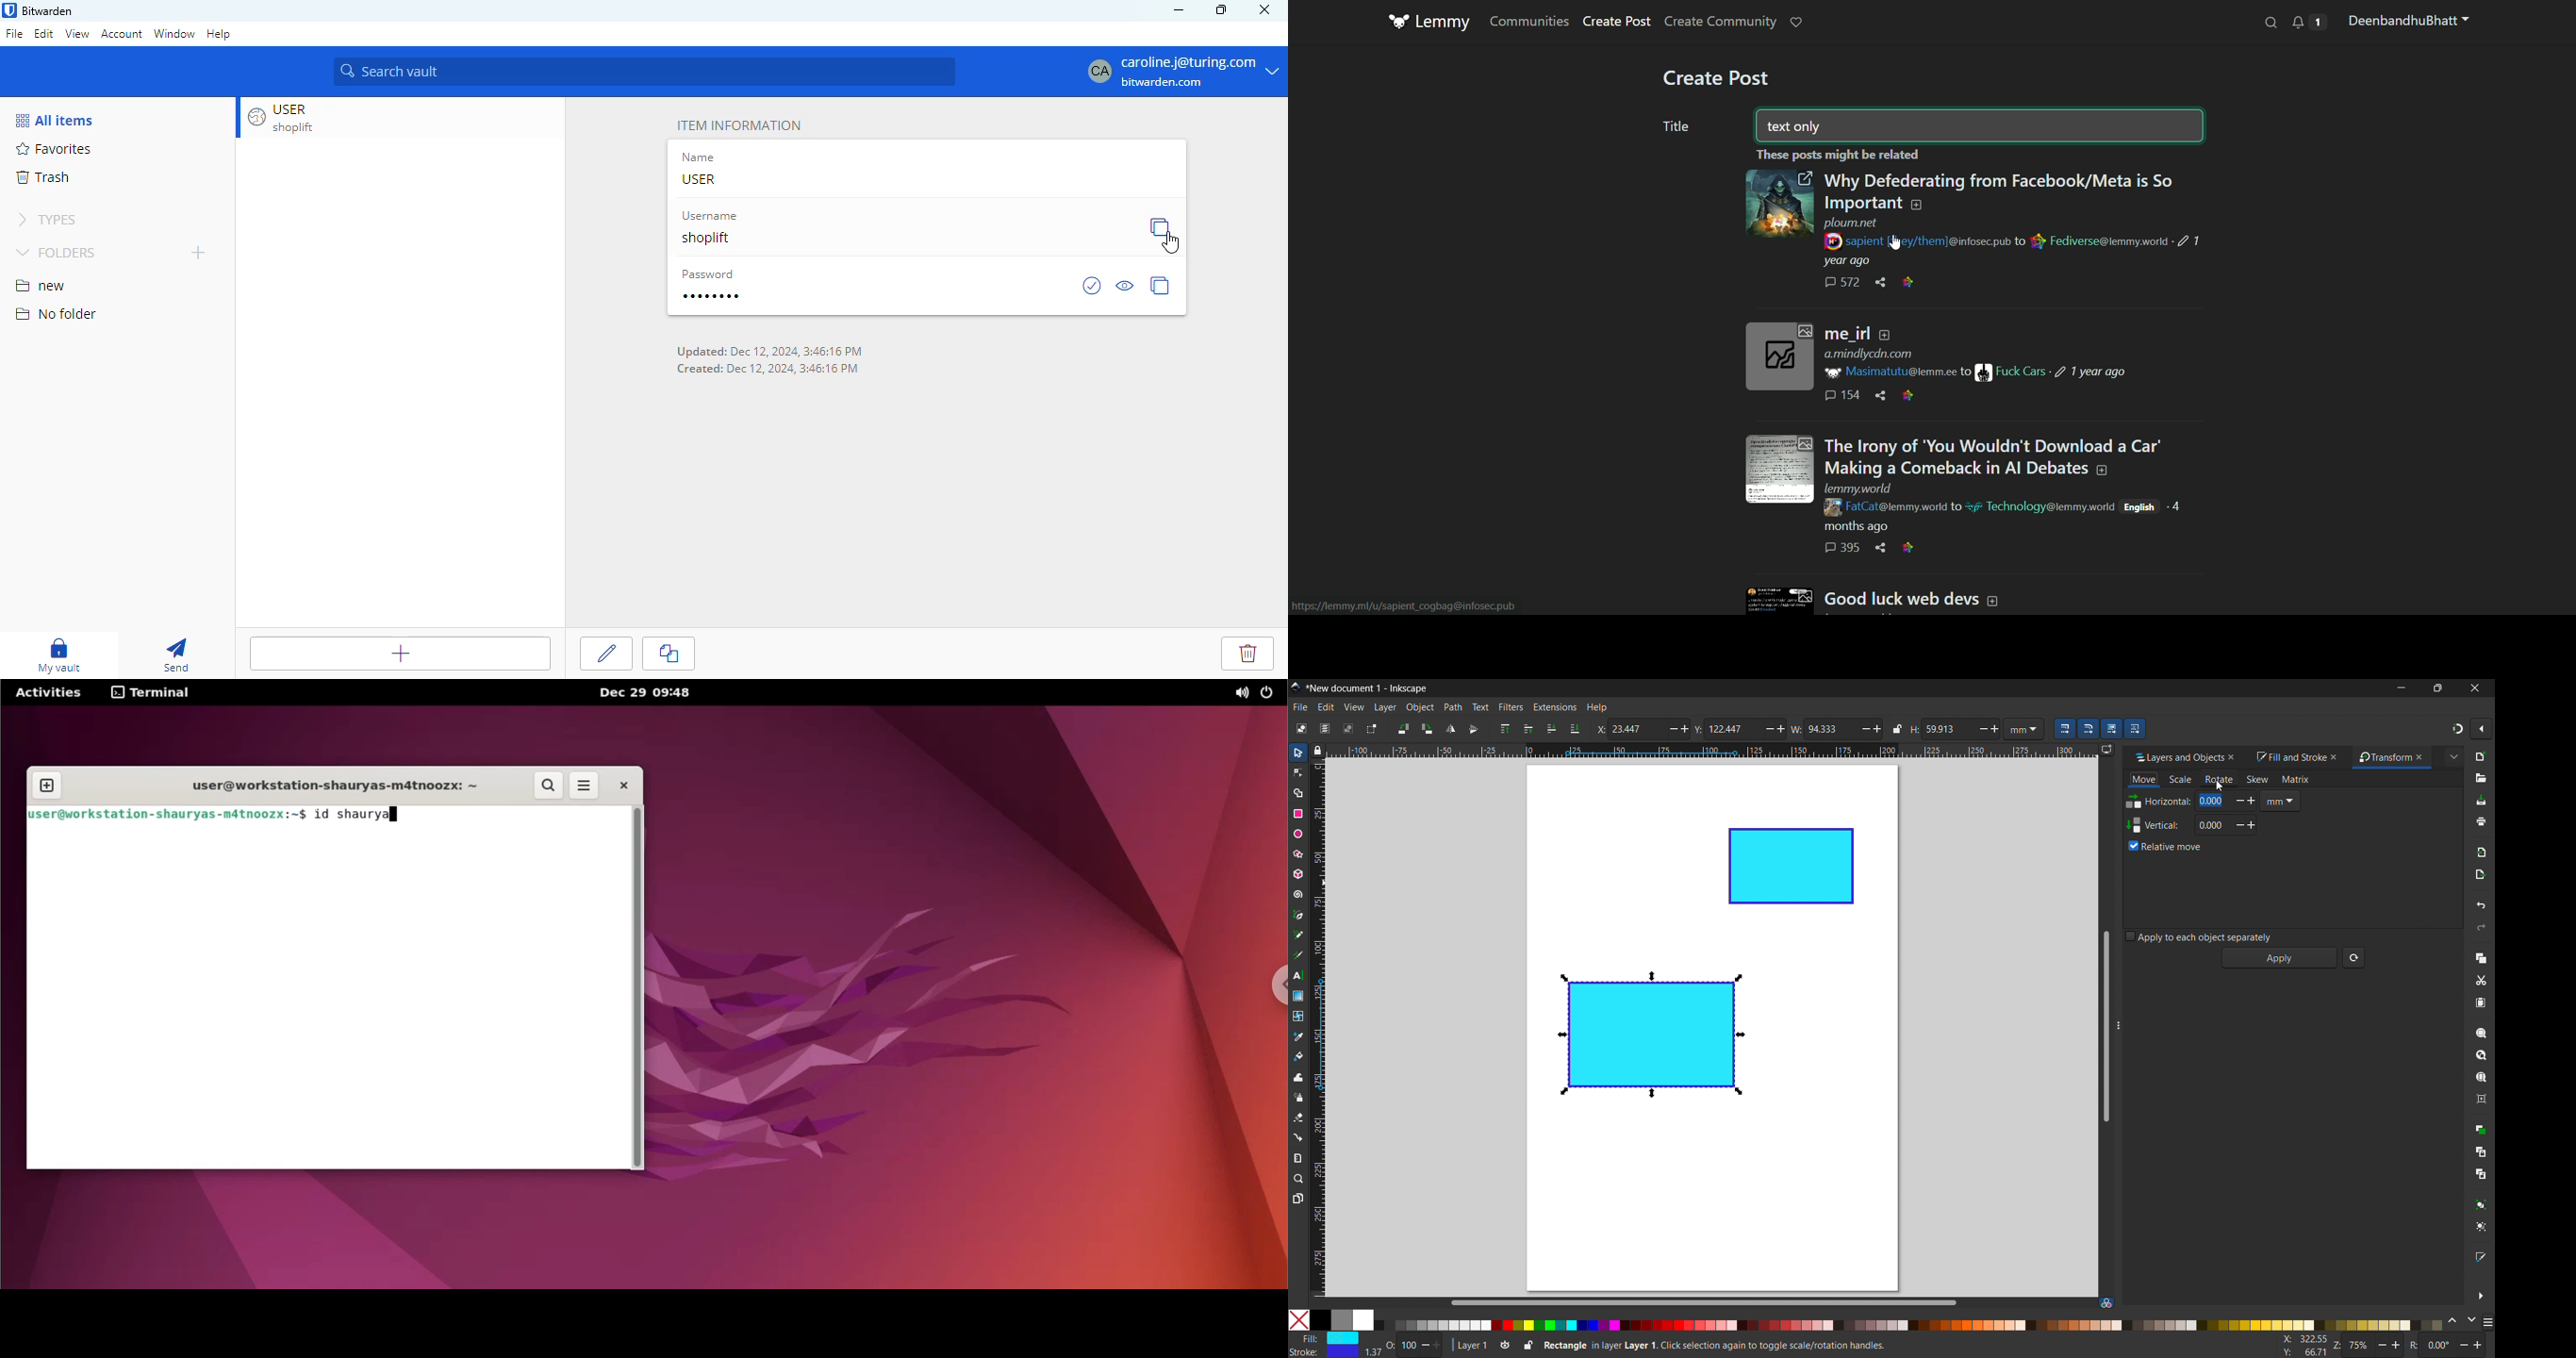  What do you see at coordinates (1368, 688) in the screenshot?
I see `*New document 1 - Inkscape` at bounding box center [1368, 688].